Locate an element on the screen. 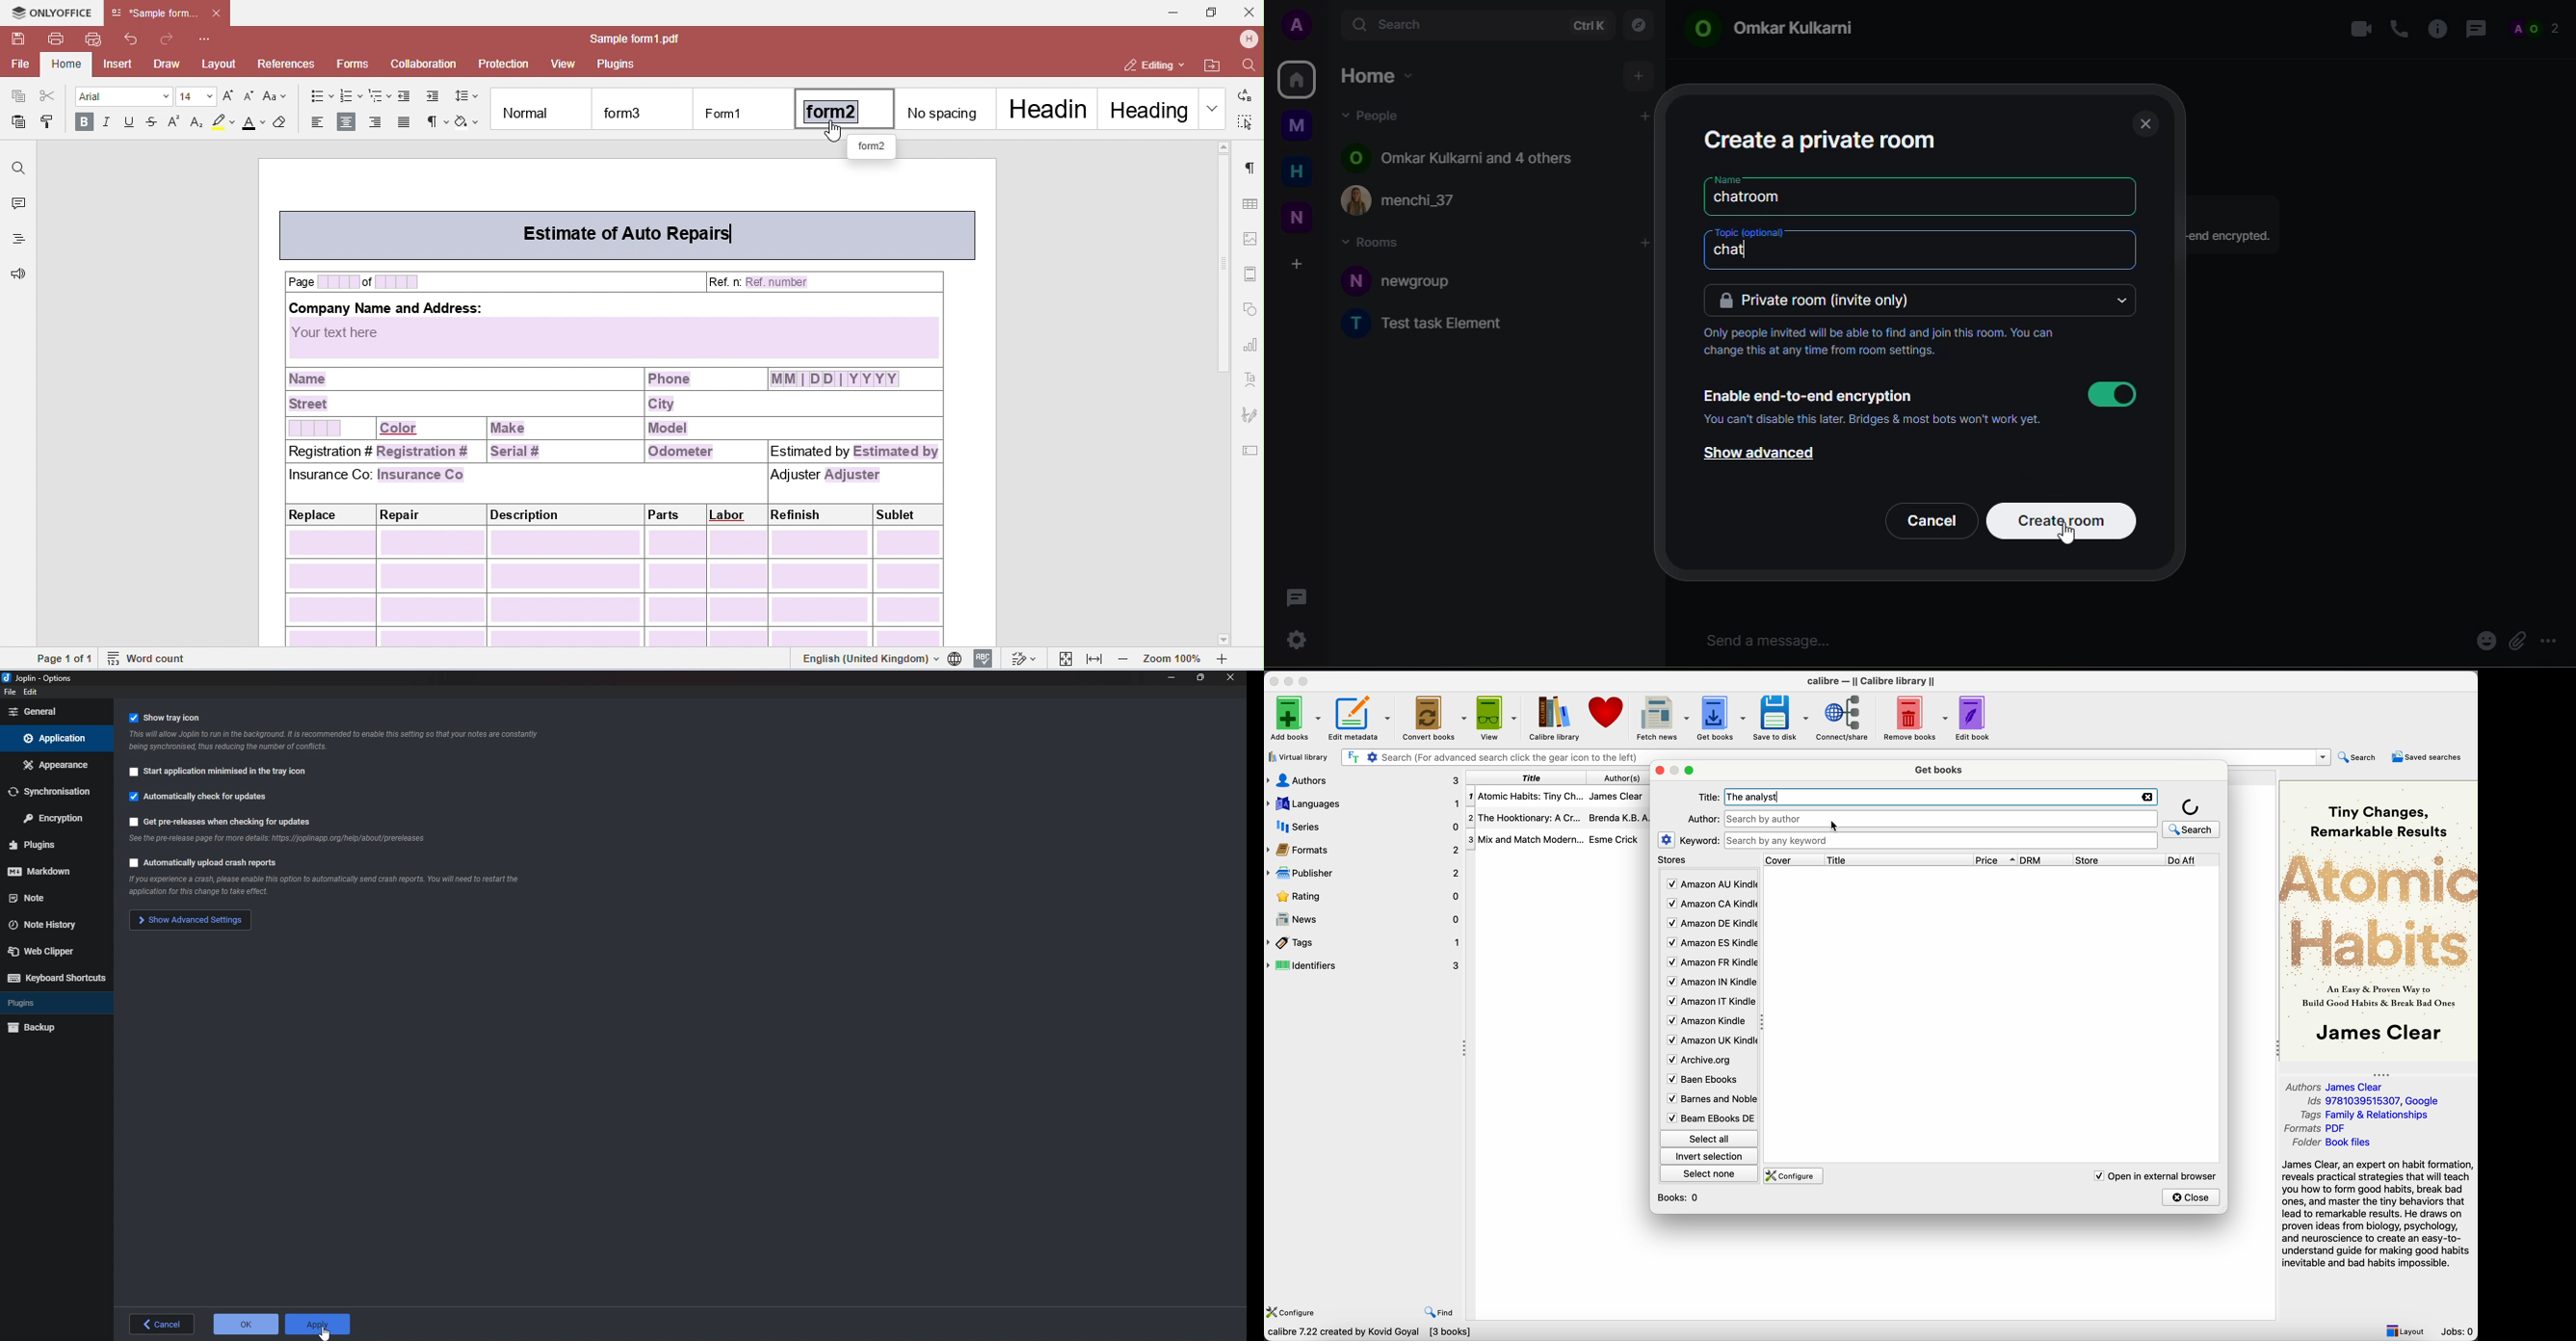 This screenshot has width=2576, height=1344. topic is located at coordinates (1751, 233).